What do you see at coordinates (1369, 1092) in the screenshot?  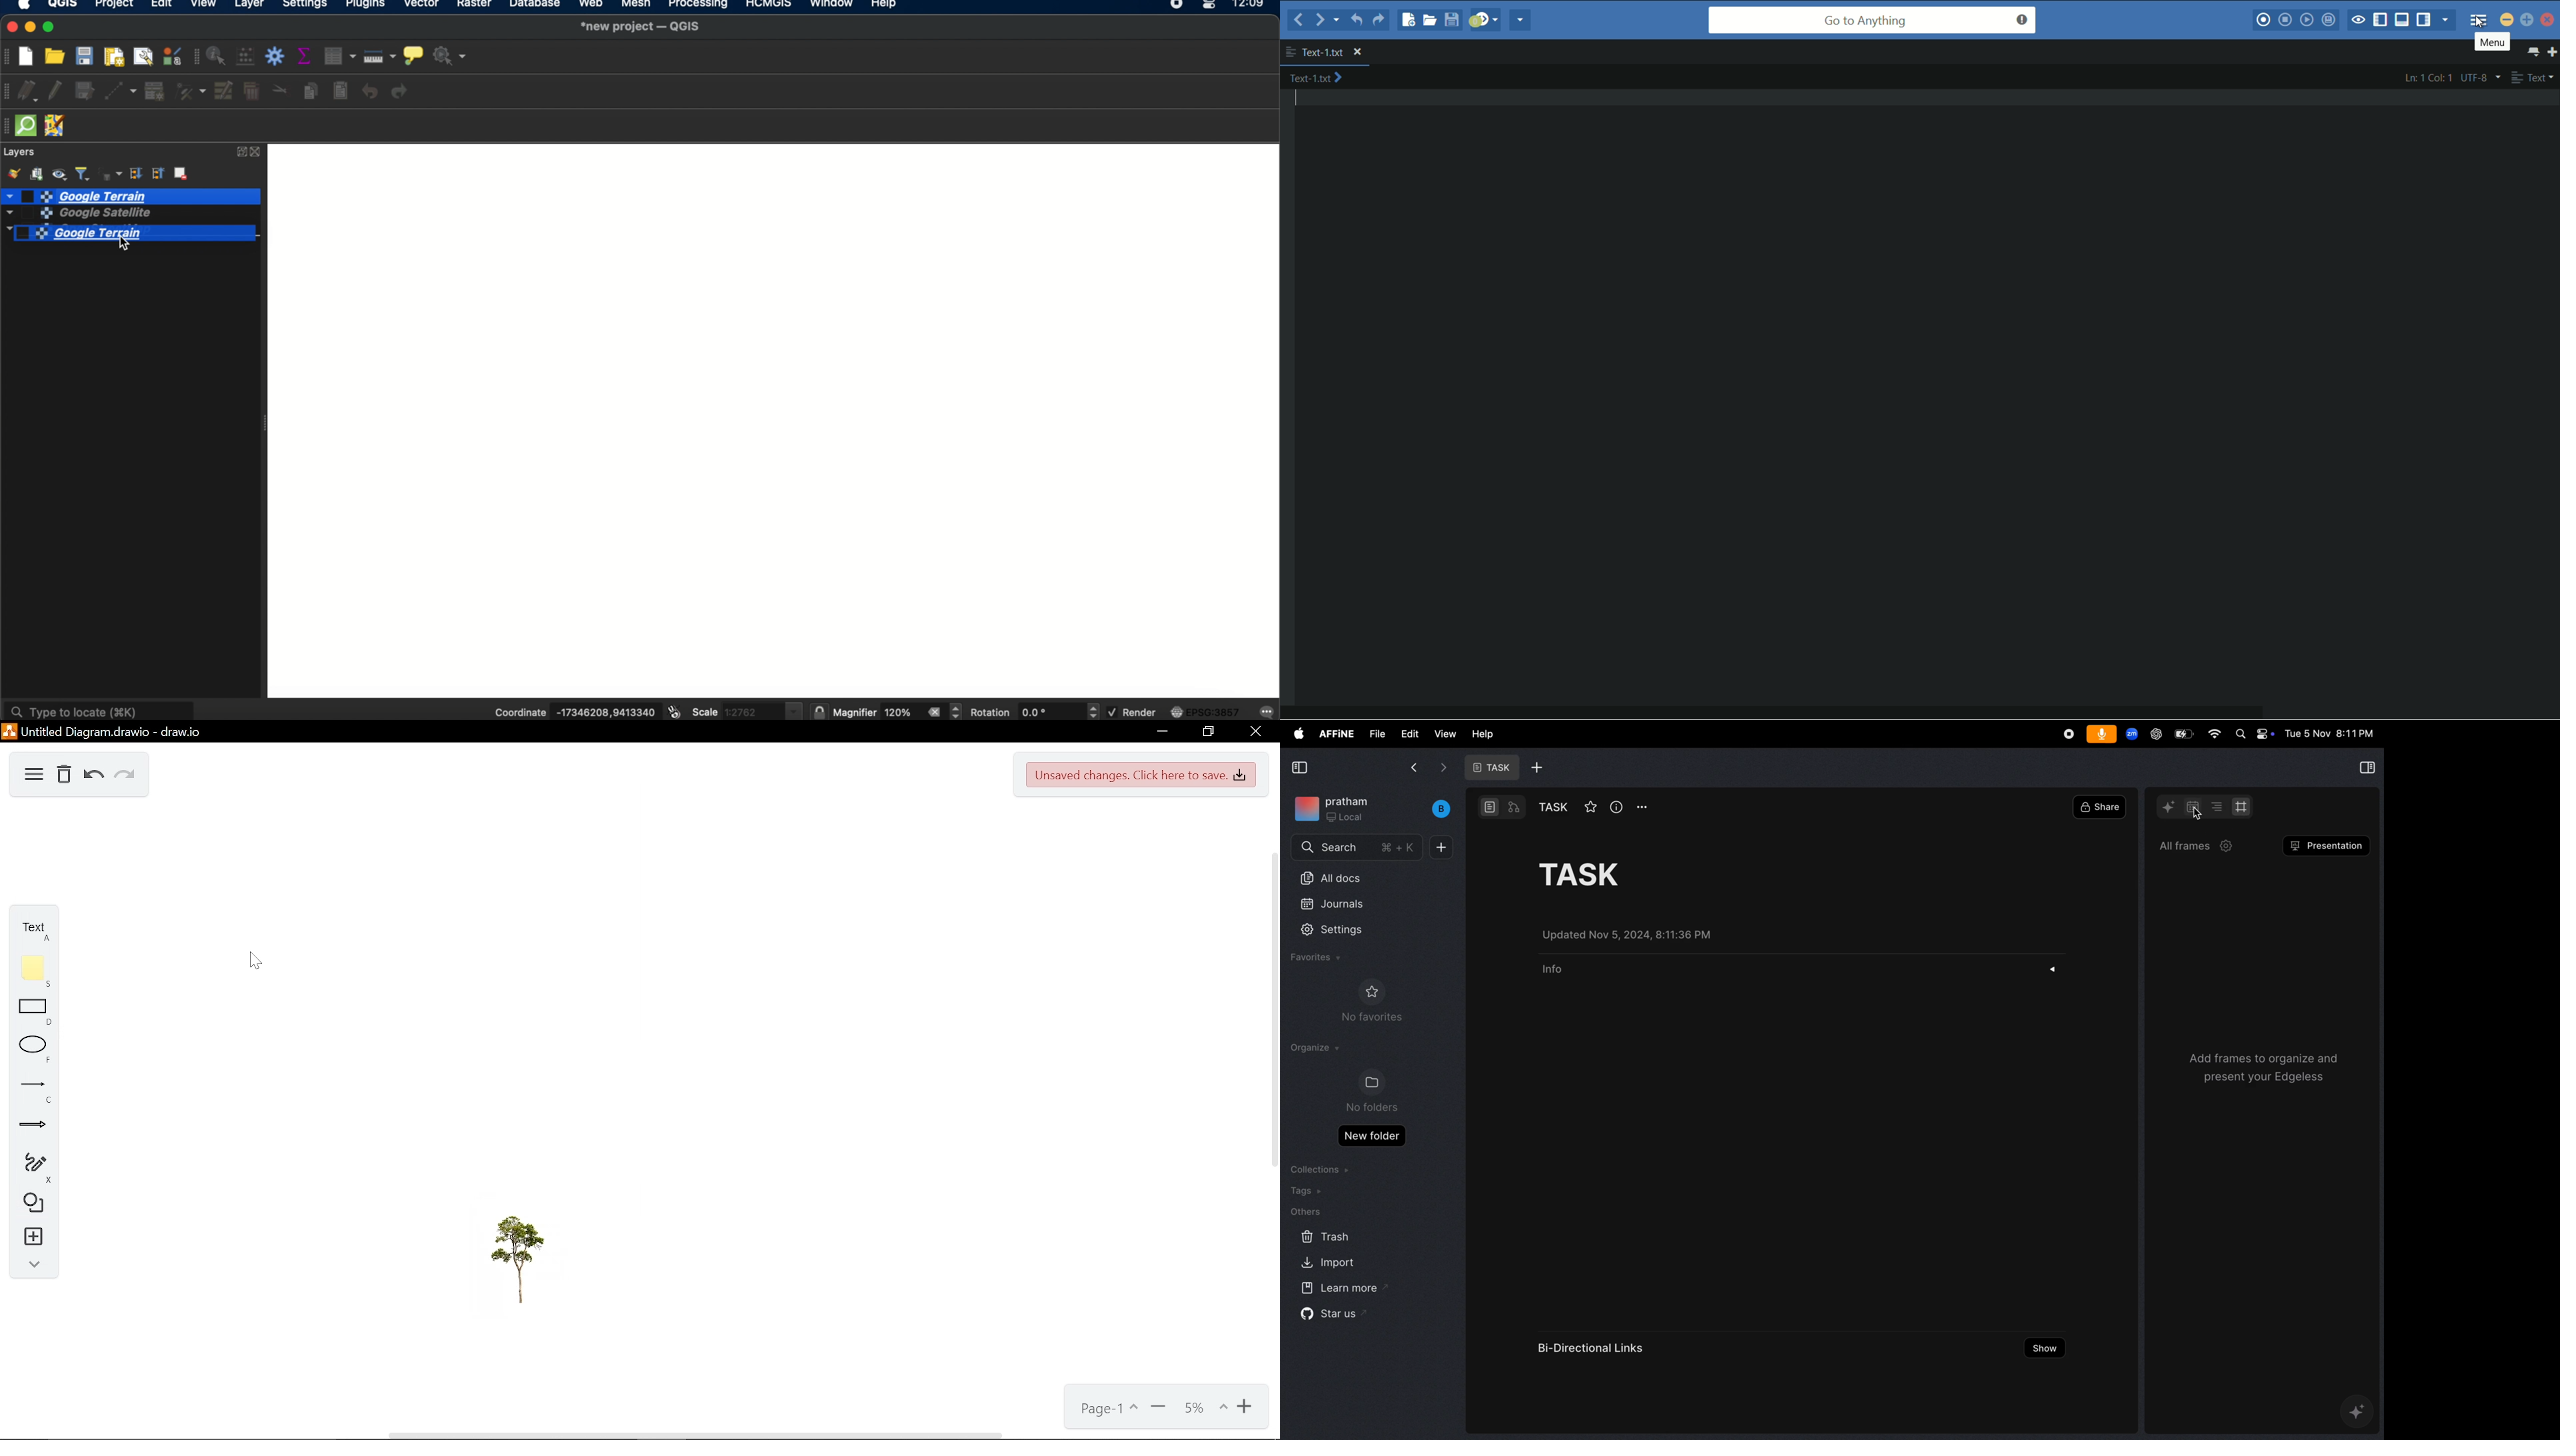 I see `no folders` at bounding box center [1369, 1092].